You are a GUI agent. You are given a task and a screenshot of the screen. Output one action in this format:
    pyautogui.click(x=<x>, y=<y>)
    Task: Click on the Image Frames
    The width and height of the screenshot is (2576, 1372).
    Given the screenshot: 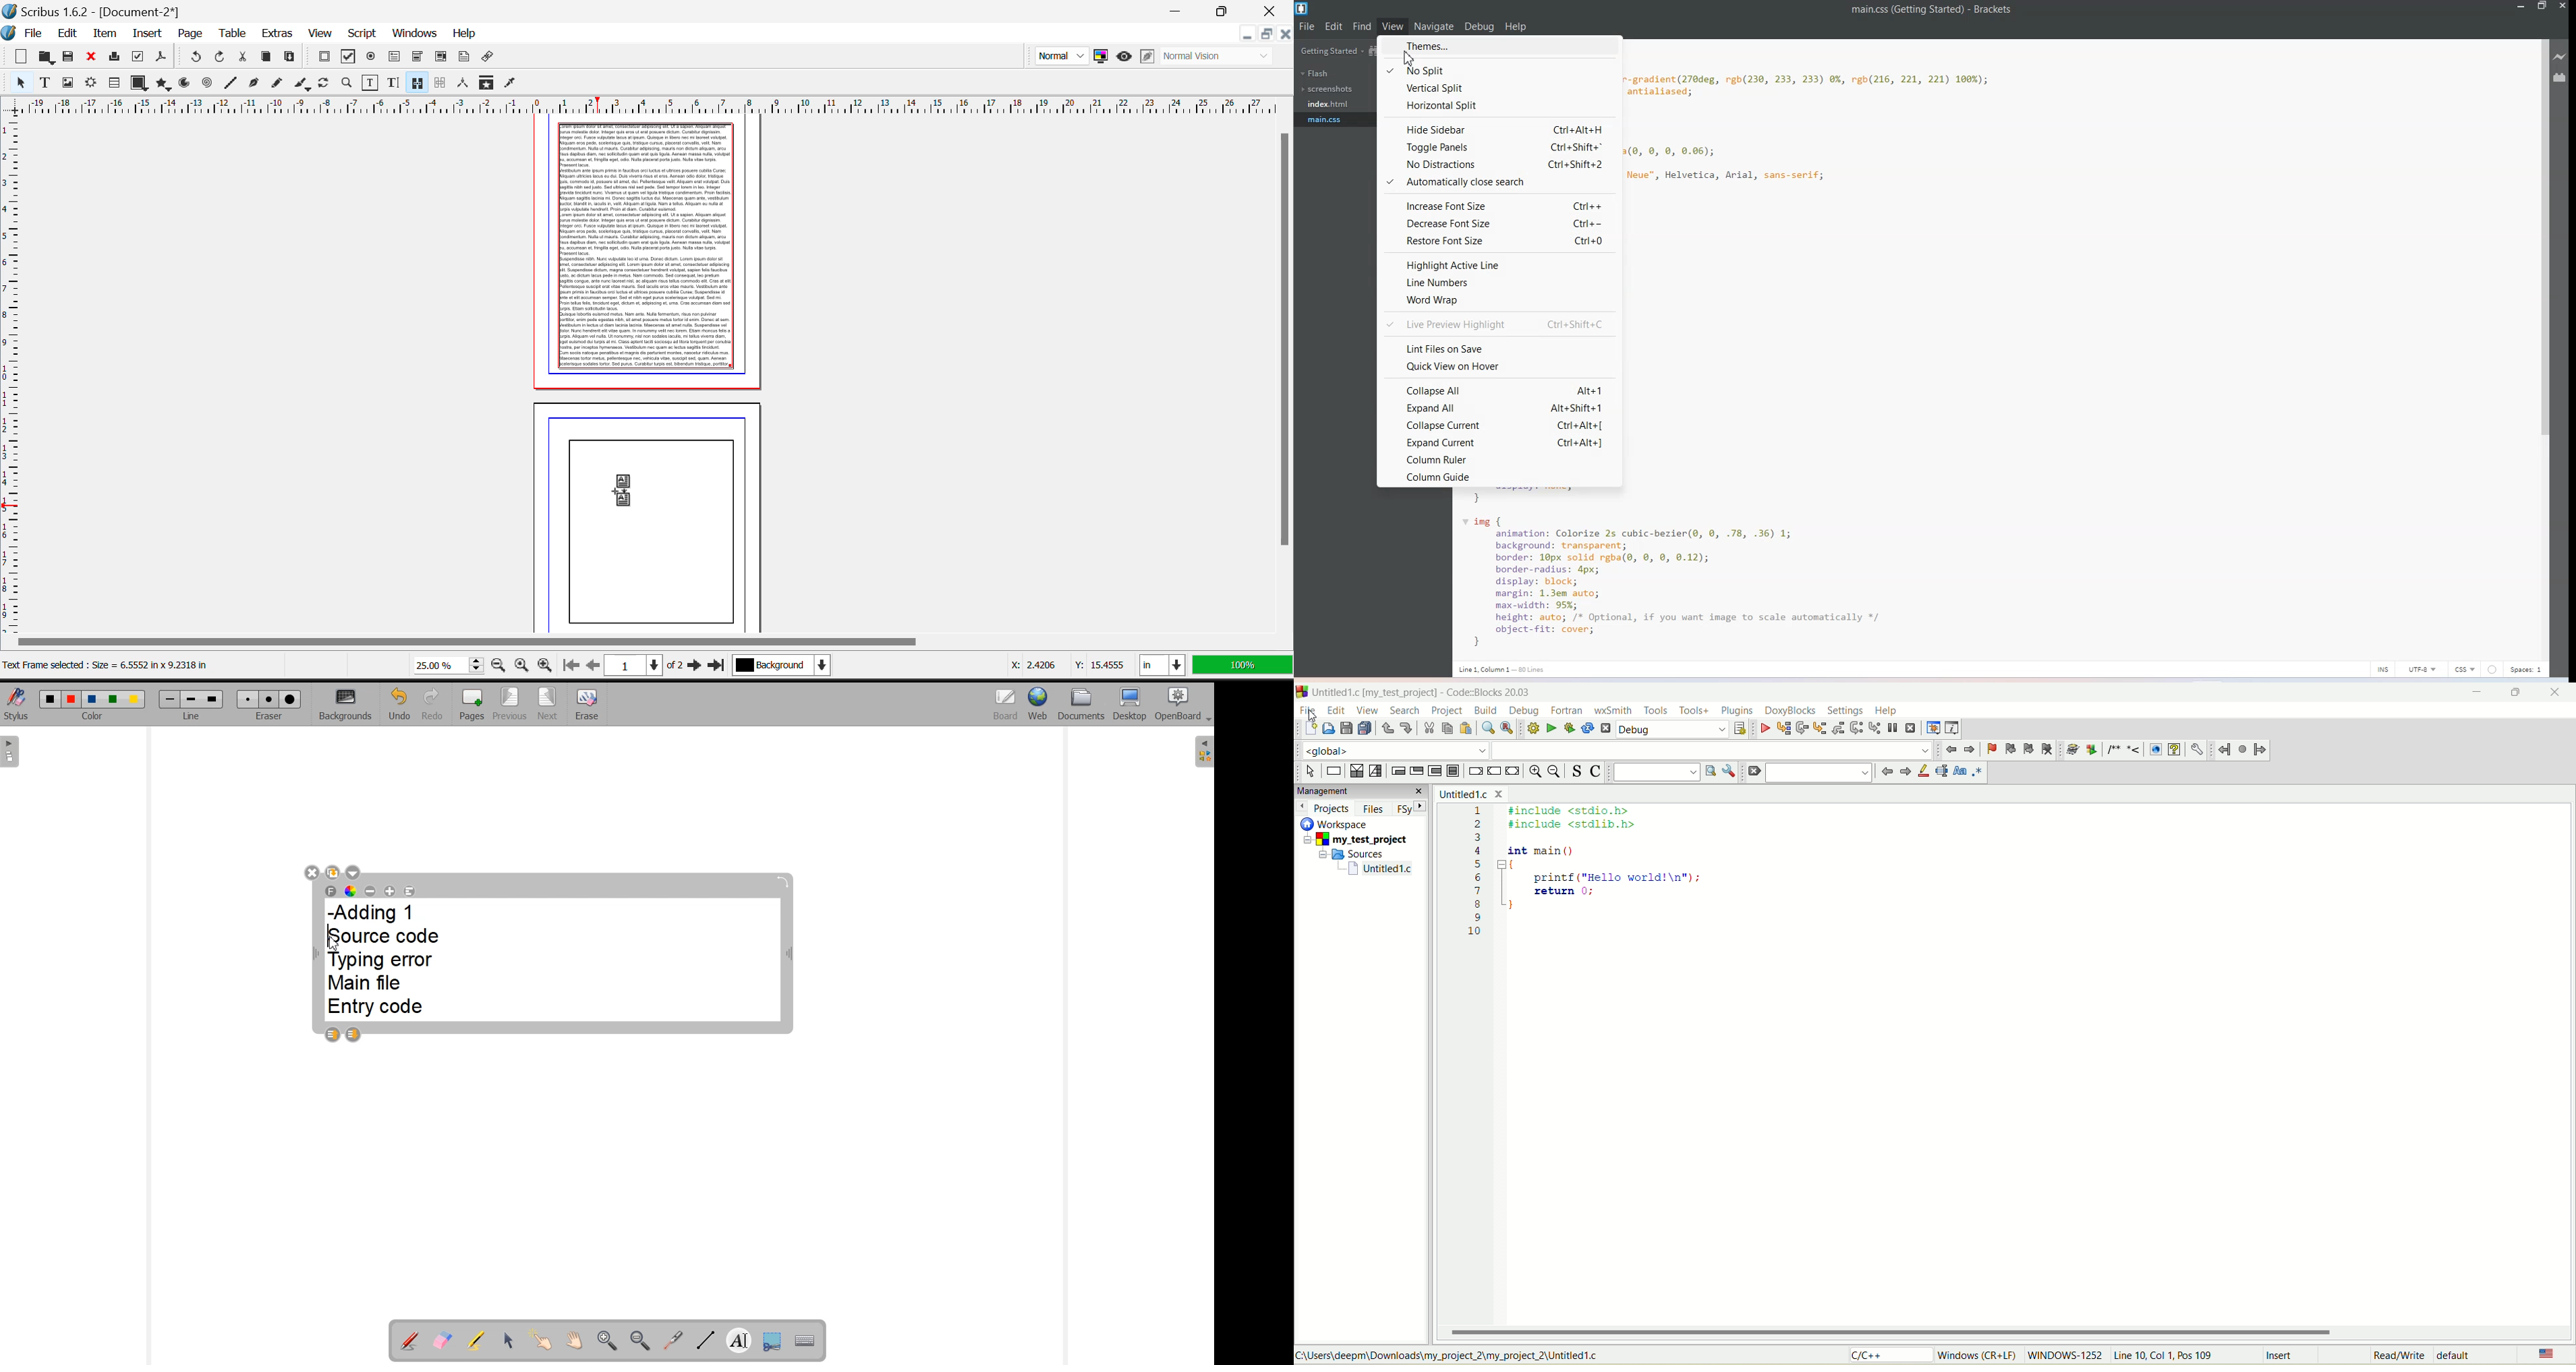 What is the action you would take?
    pyautogui.click(x=67, y=82)
    